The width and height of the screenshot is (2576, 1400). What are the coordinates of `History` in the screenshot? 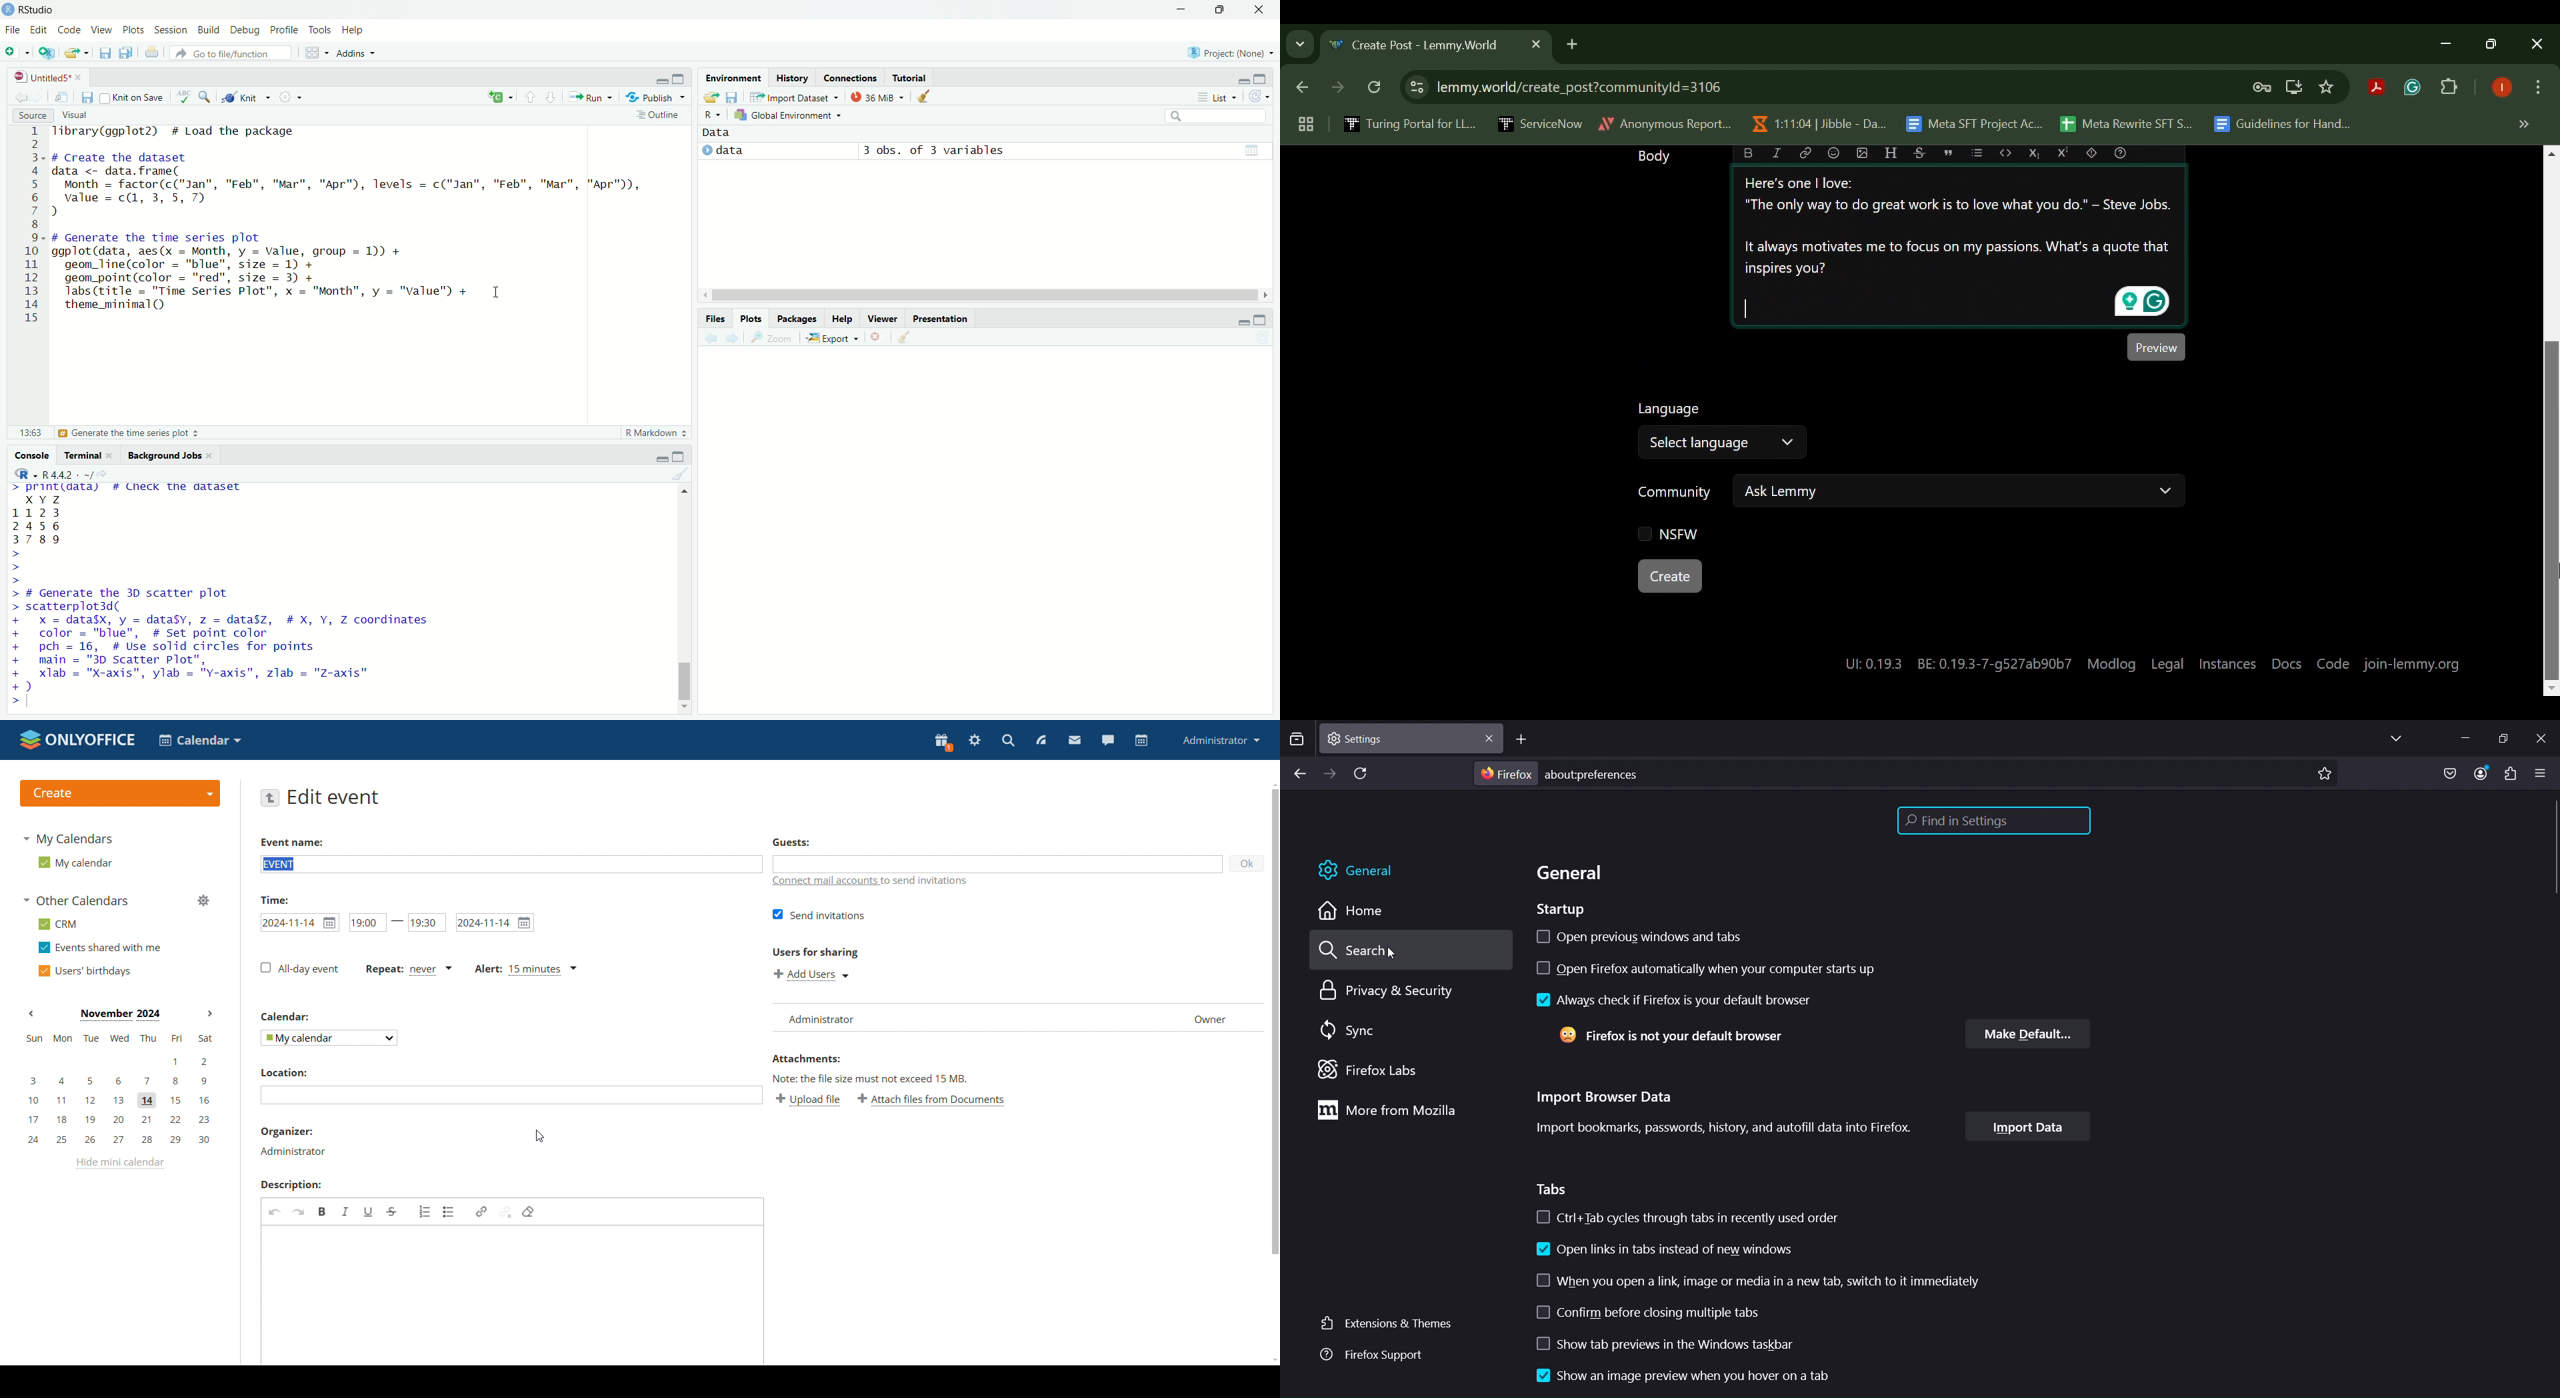 It's located at (793, 77).